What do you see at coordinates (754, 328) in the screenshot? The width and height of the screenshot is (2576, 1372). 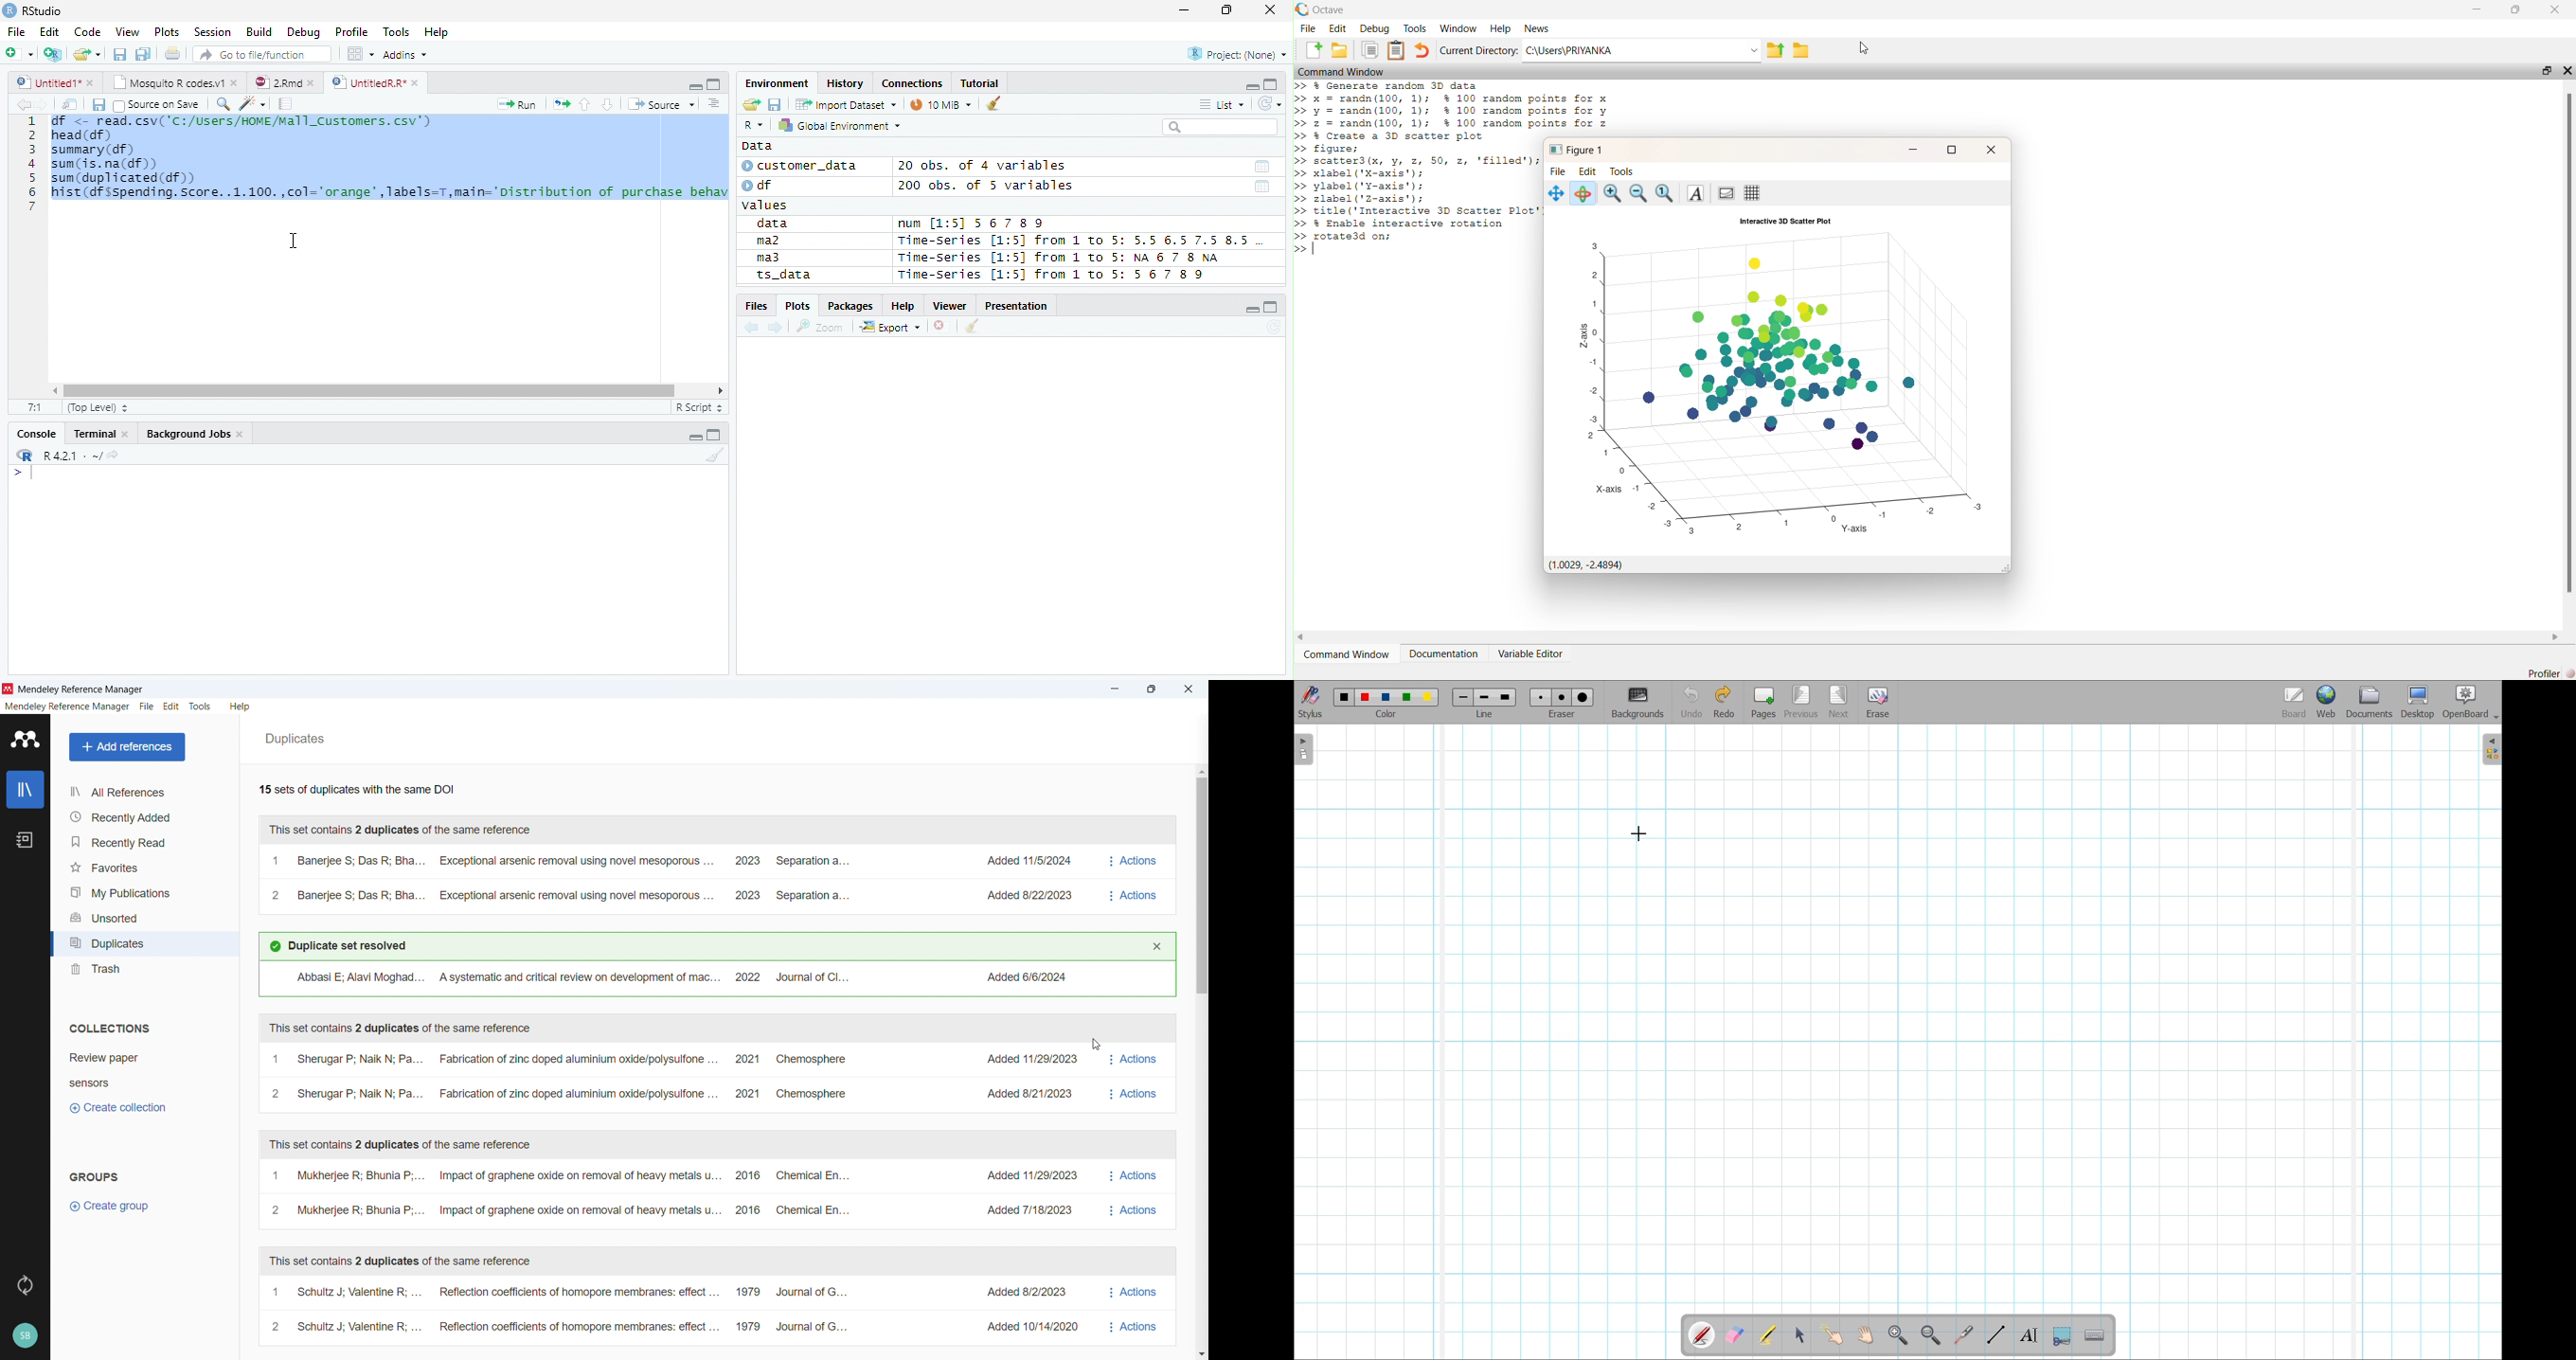 I see `Previous` at bounding box center [754, 328].